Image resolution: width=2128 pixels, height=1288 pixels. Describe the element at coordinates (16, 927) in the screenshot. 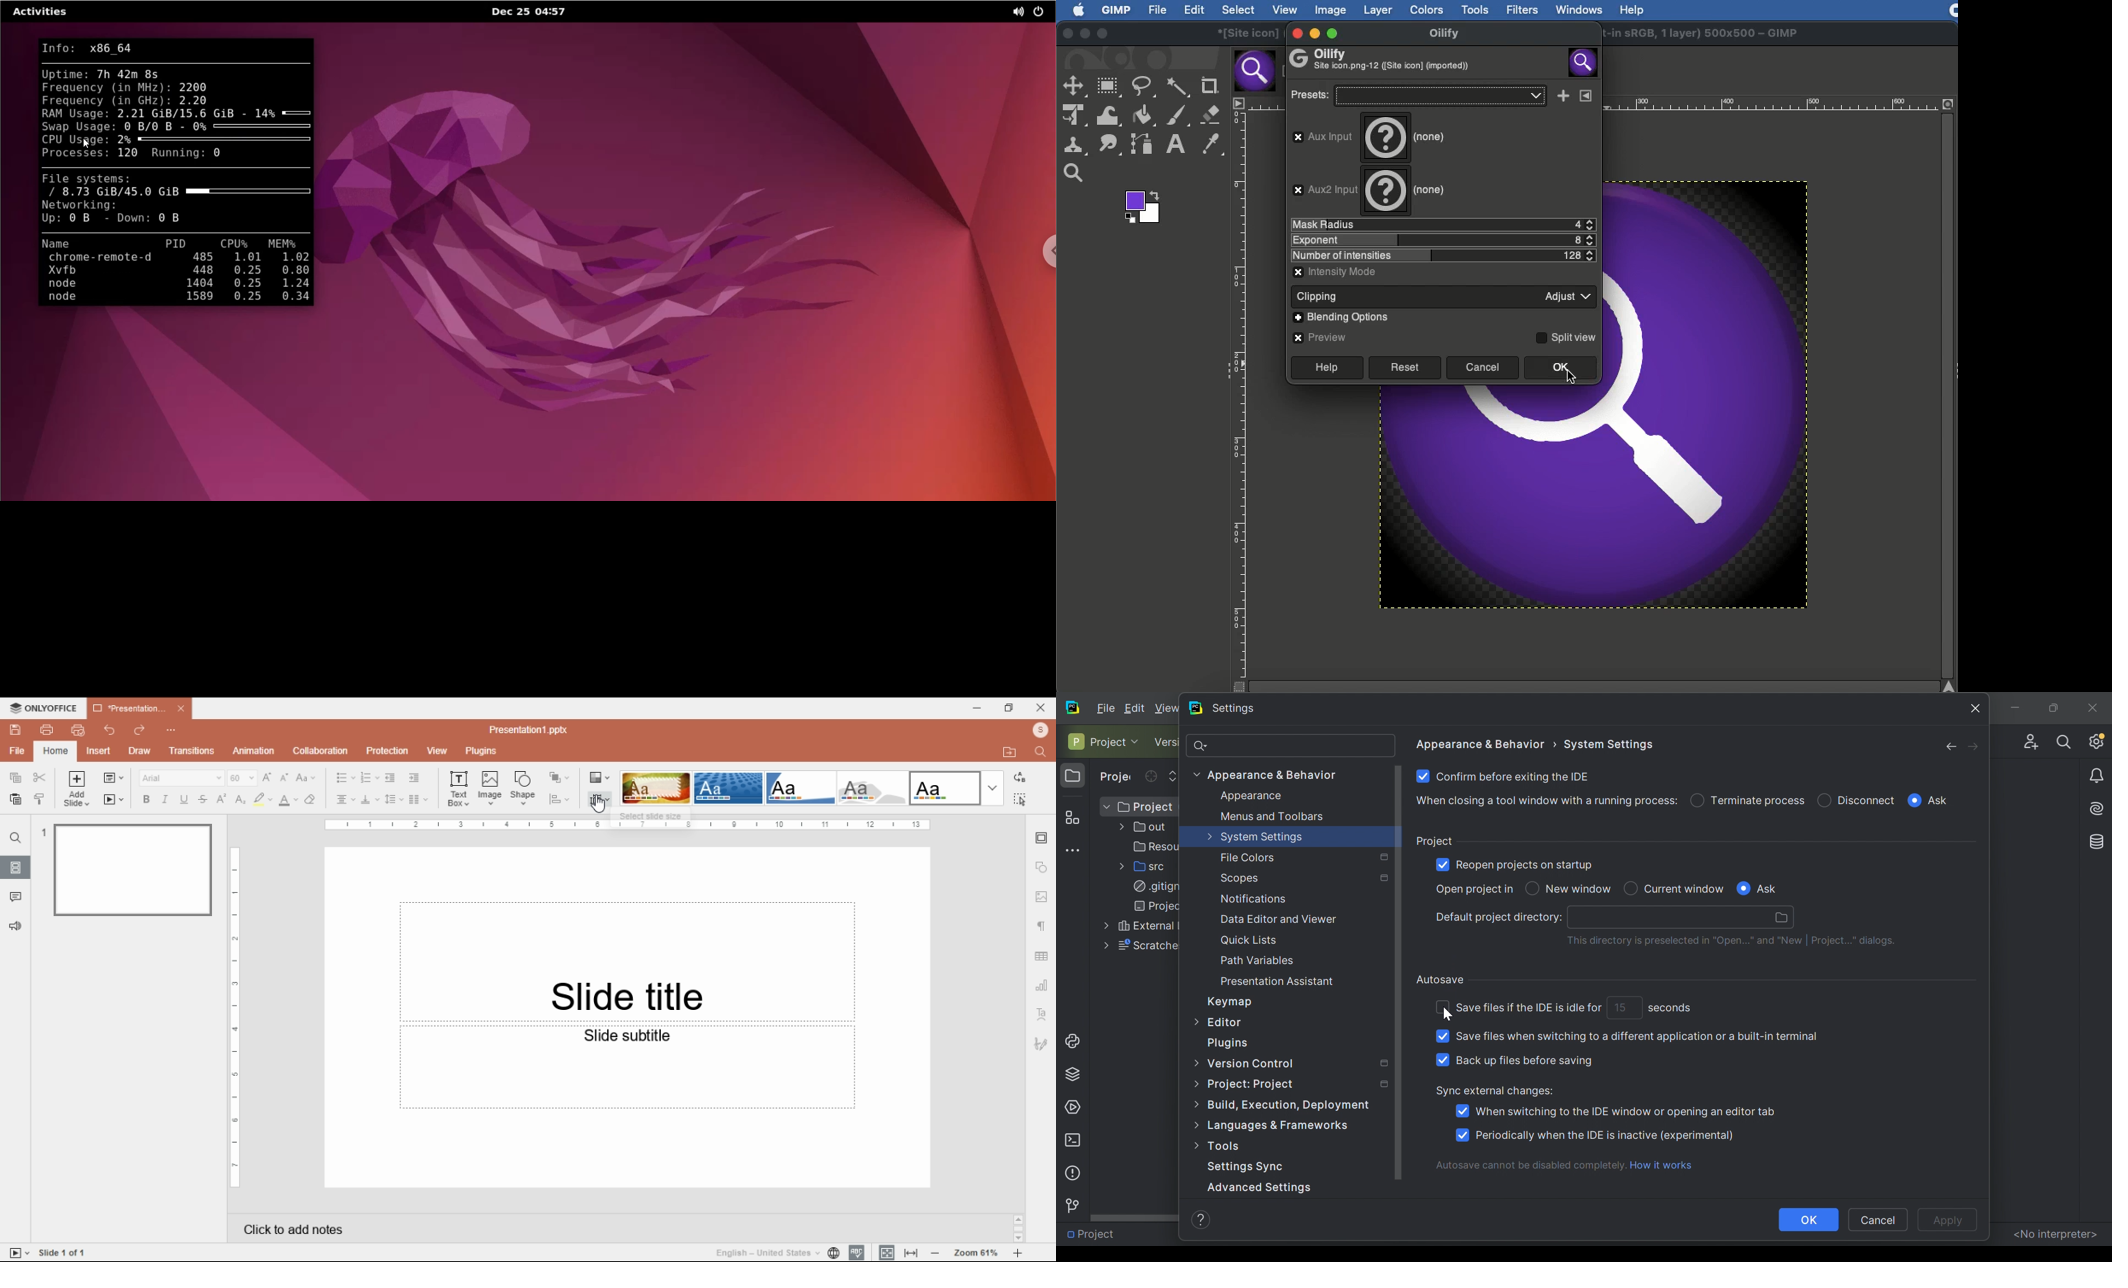

I see `feedback and support` at that location.